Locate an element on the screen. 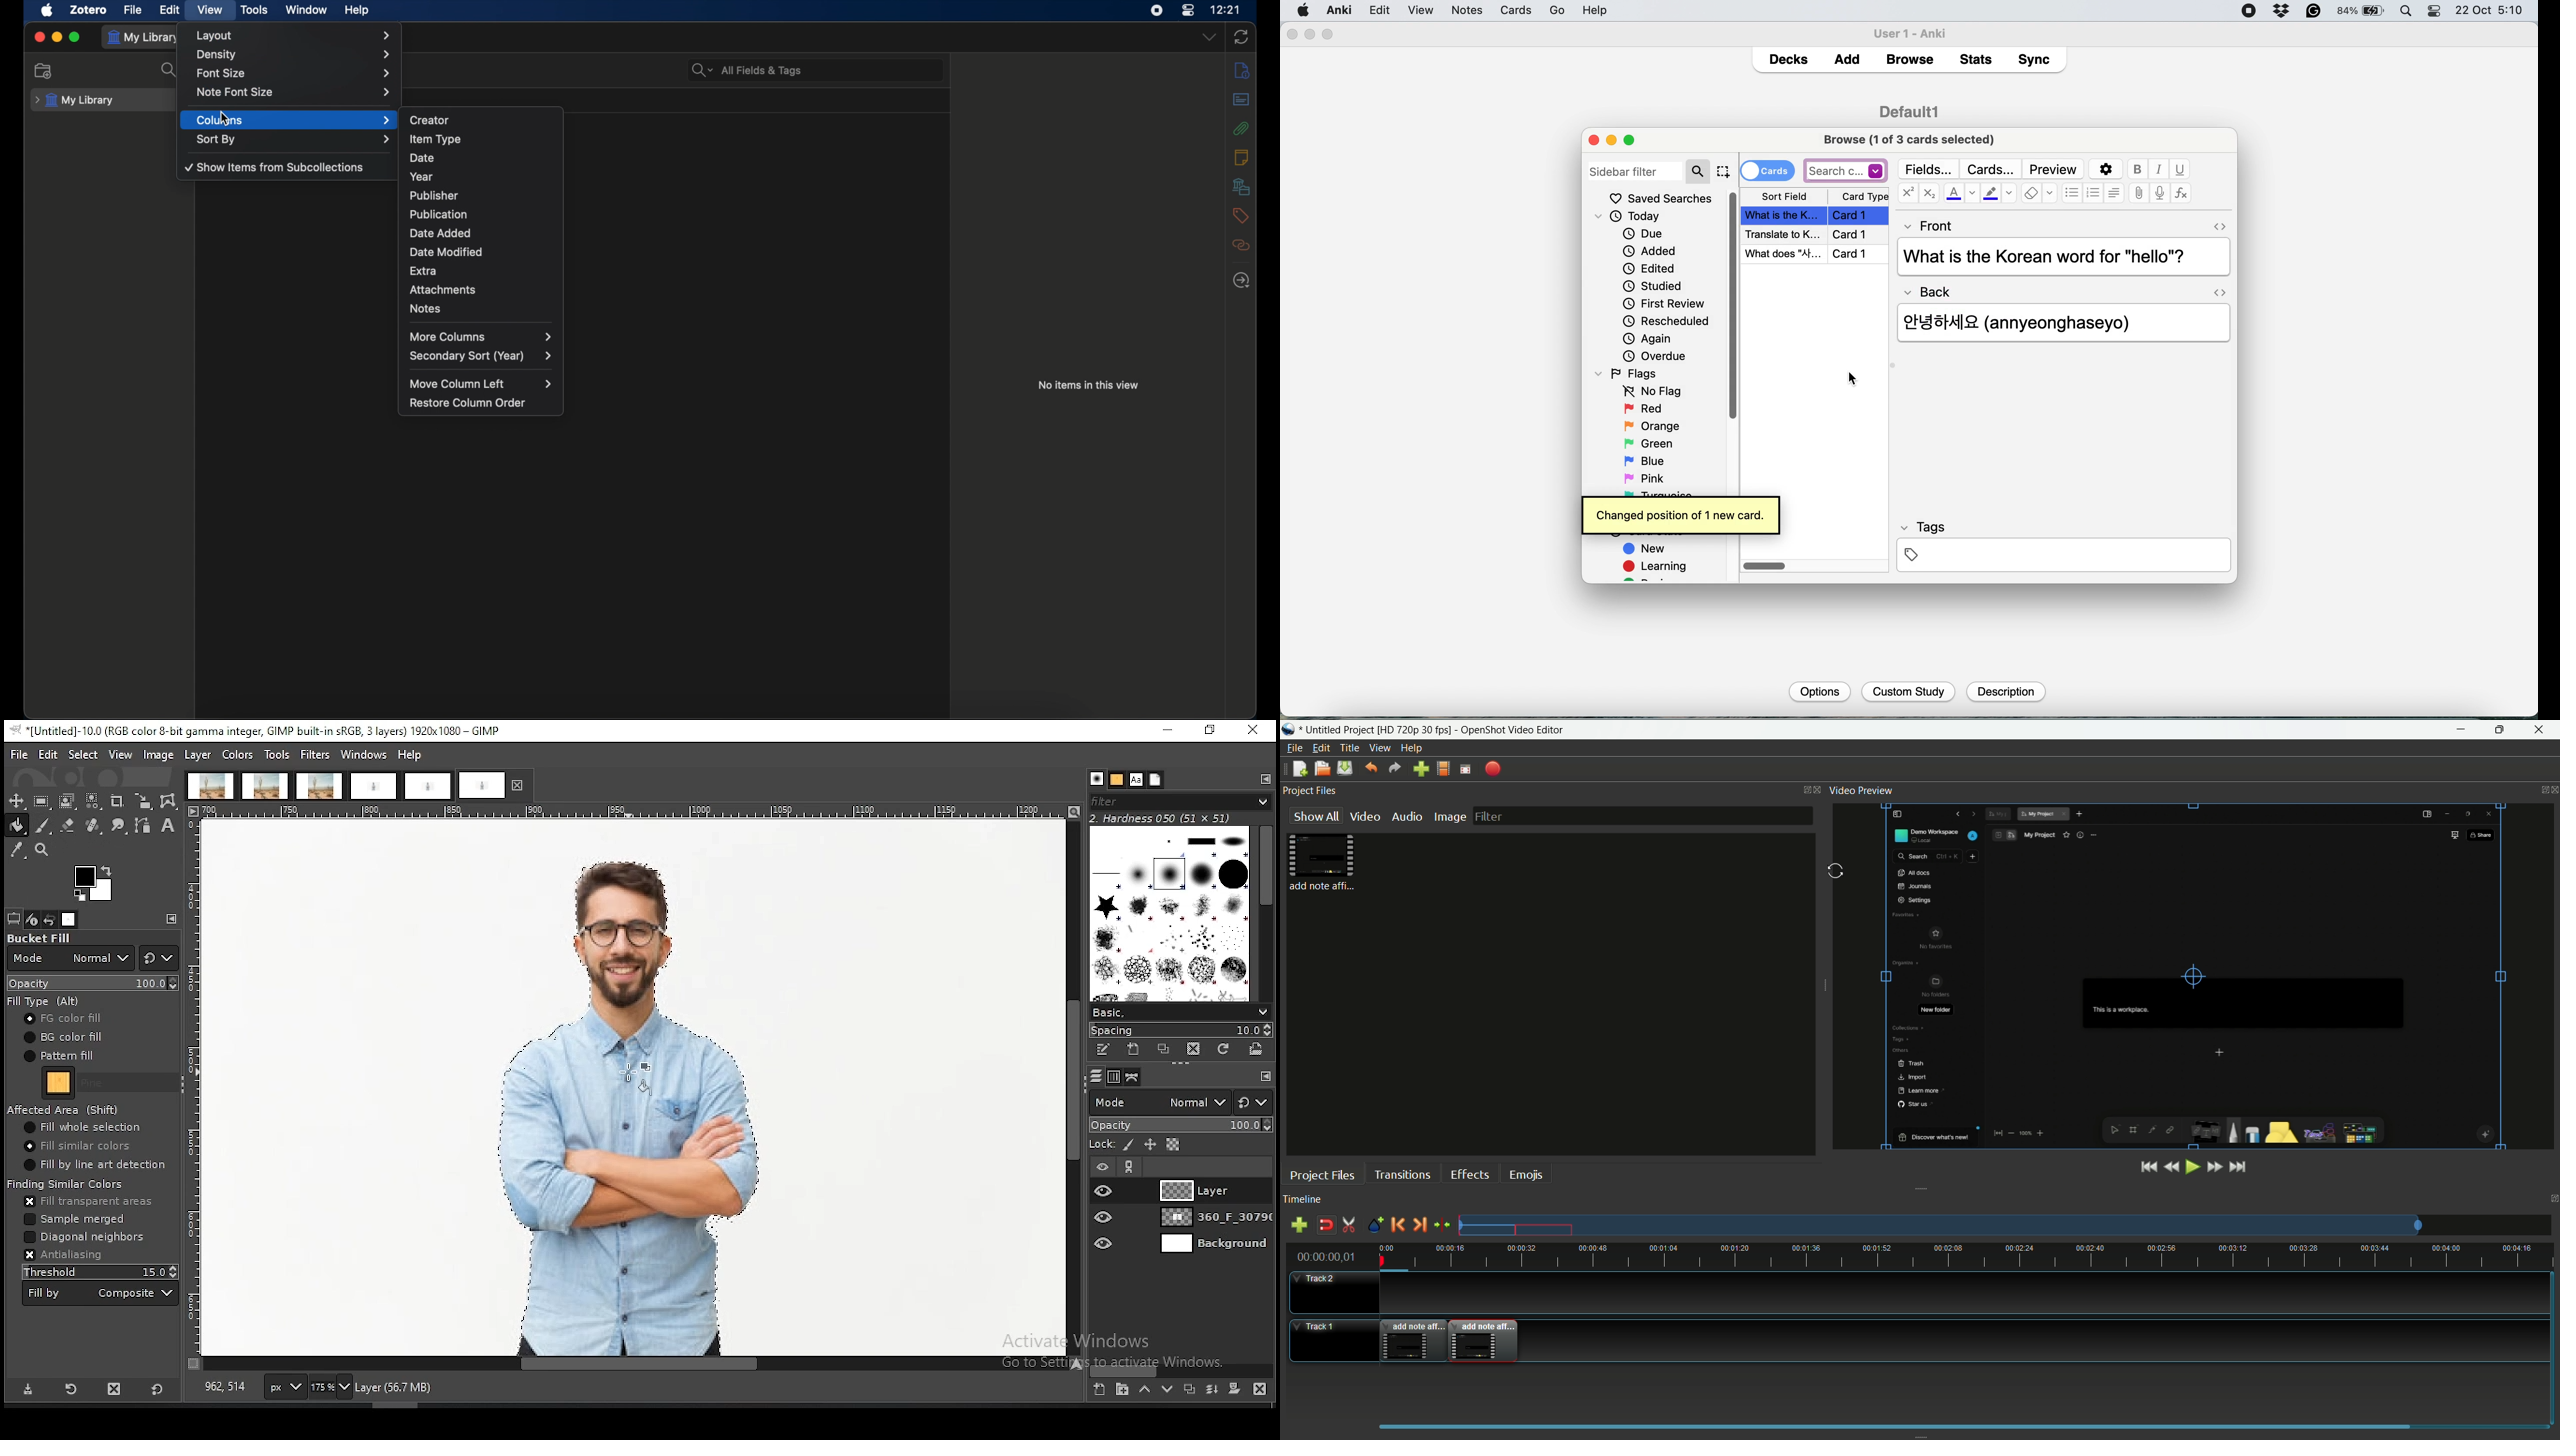 This screenshot has height=1456, width=2576. image is located at coordinates (1449, 816).